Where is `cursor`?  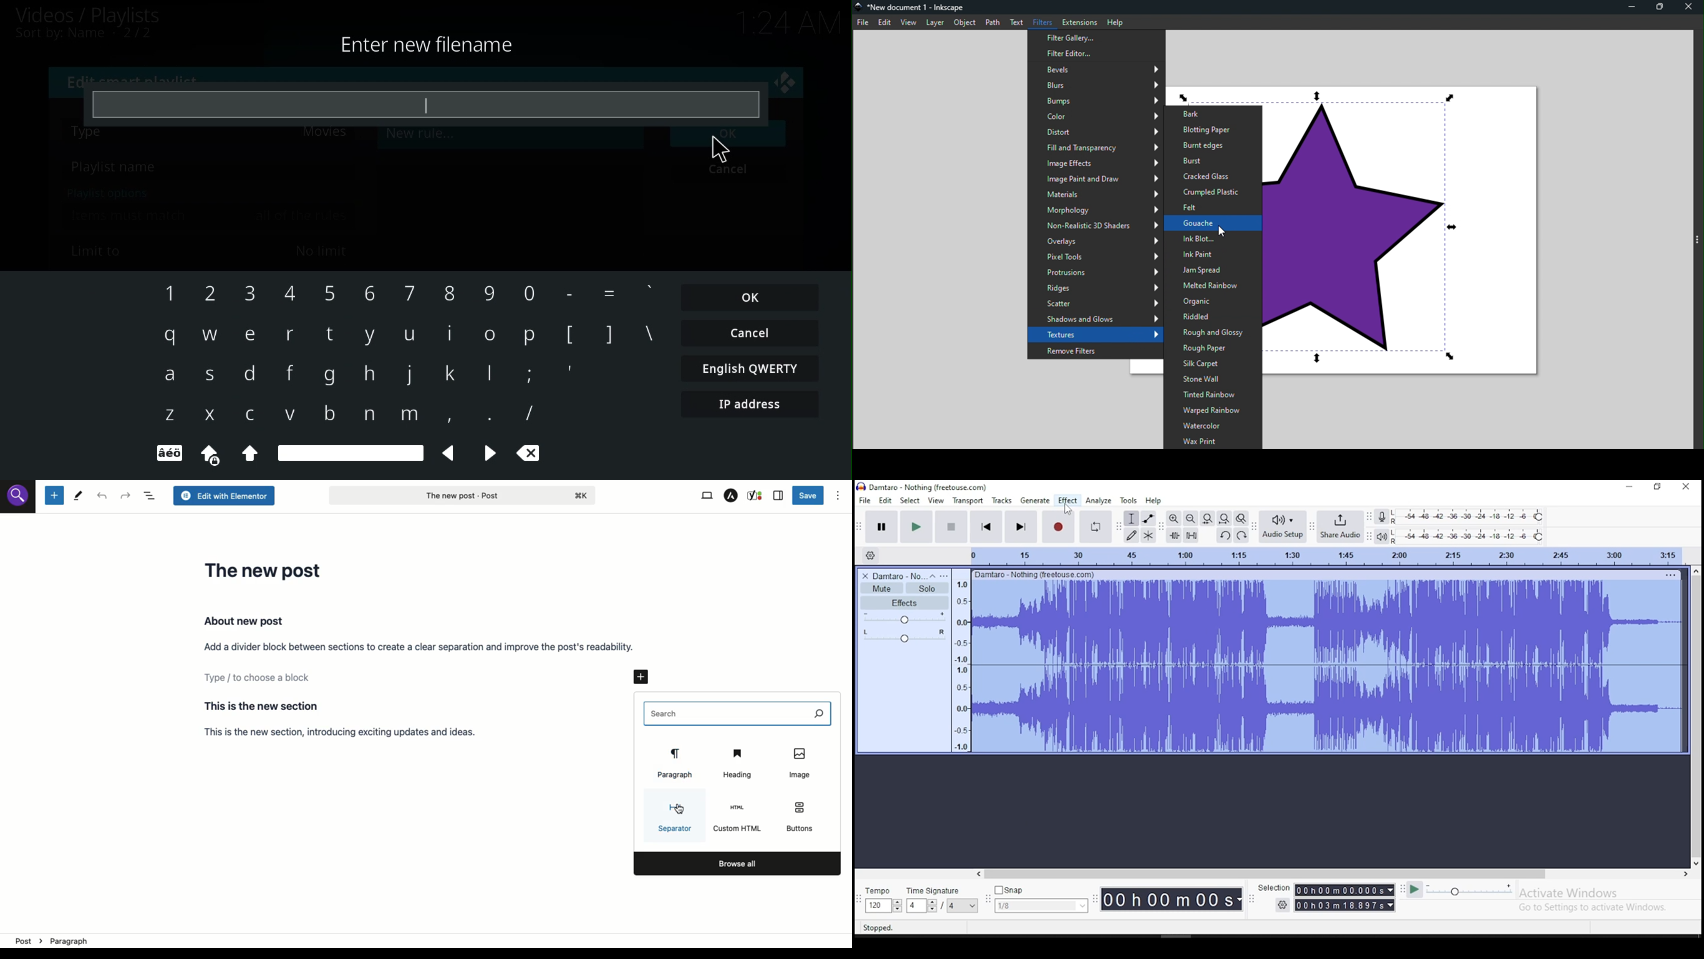 cursor is located at coordinates (679, 810).